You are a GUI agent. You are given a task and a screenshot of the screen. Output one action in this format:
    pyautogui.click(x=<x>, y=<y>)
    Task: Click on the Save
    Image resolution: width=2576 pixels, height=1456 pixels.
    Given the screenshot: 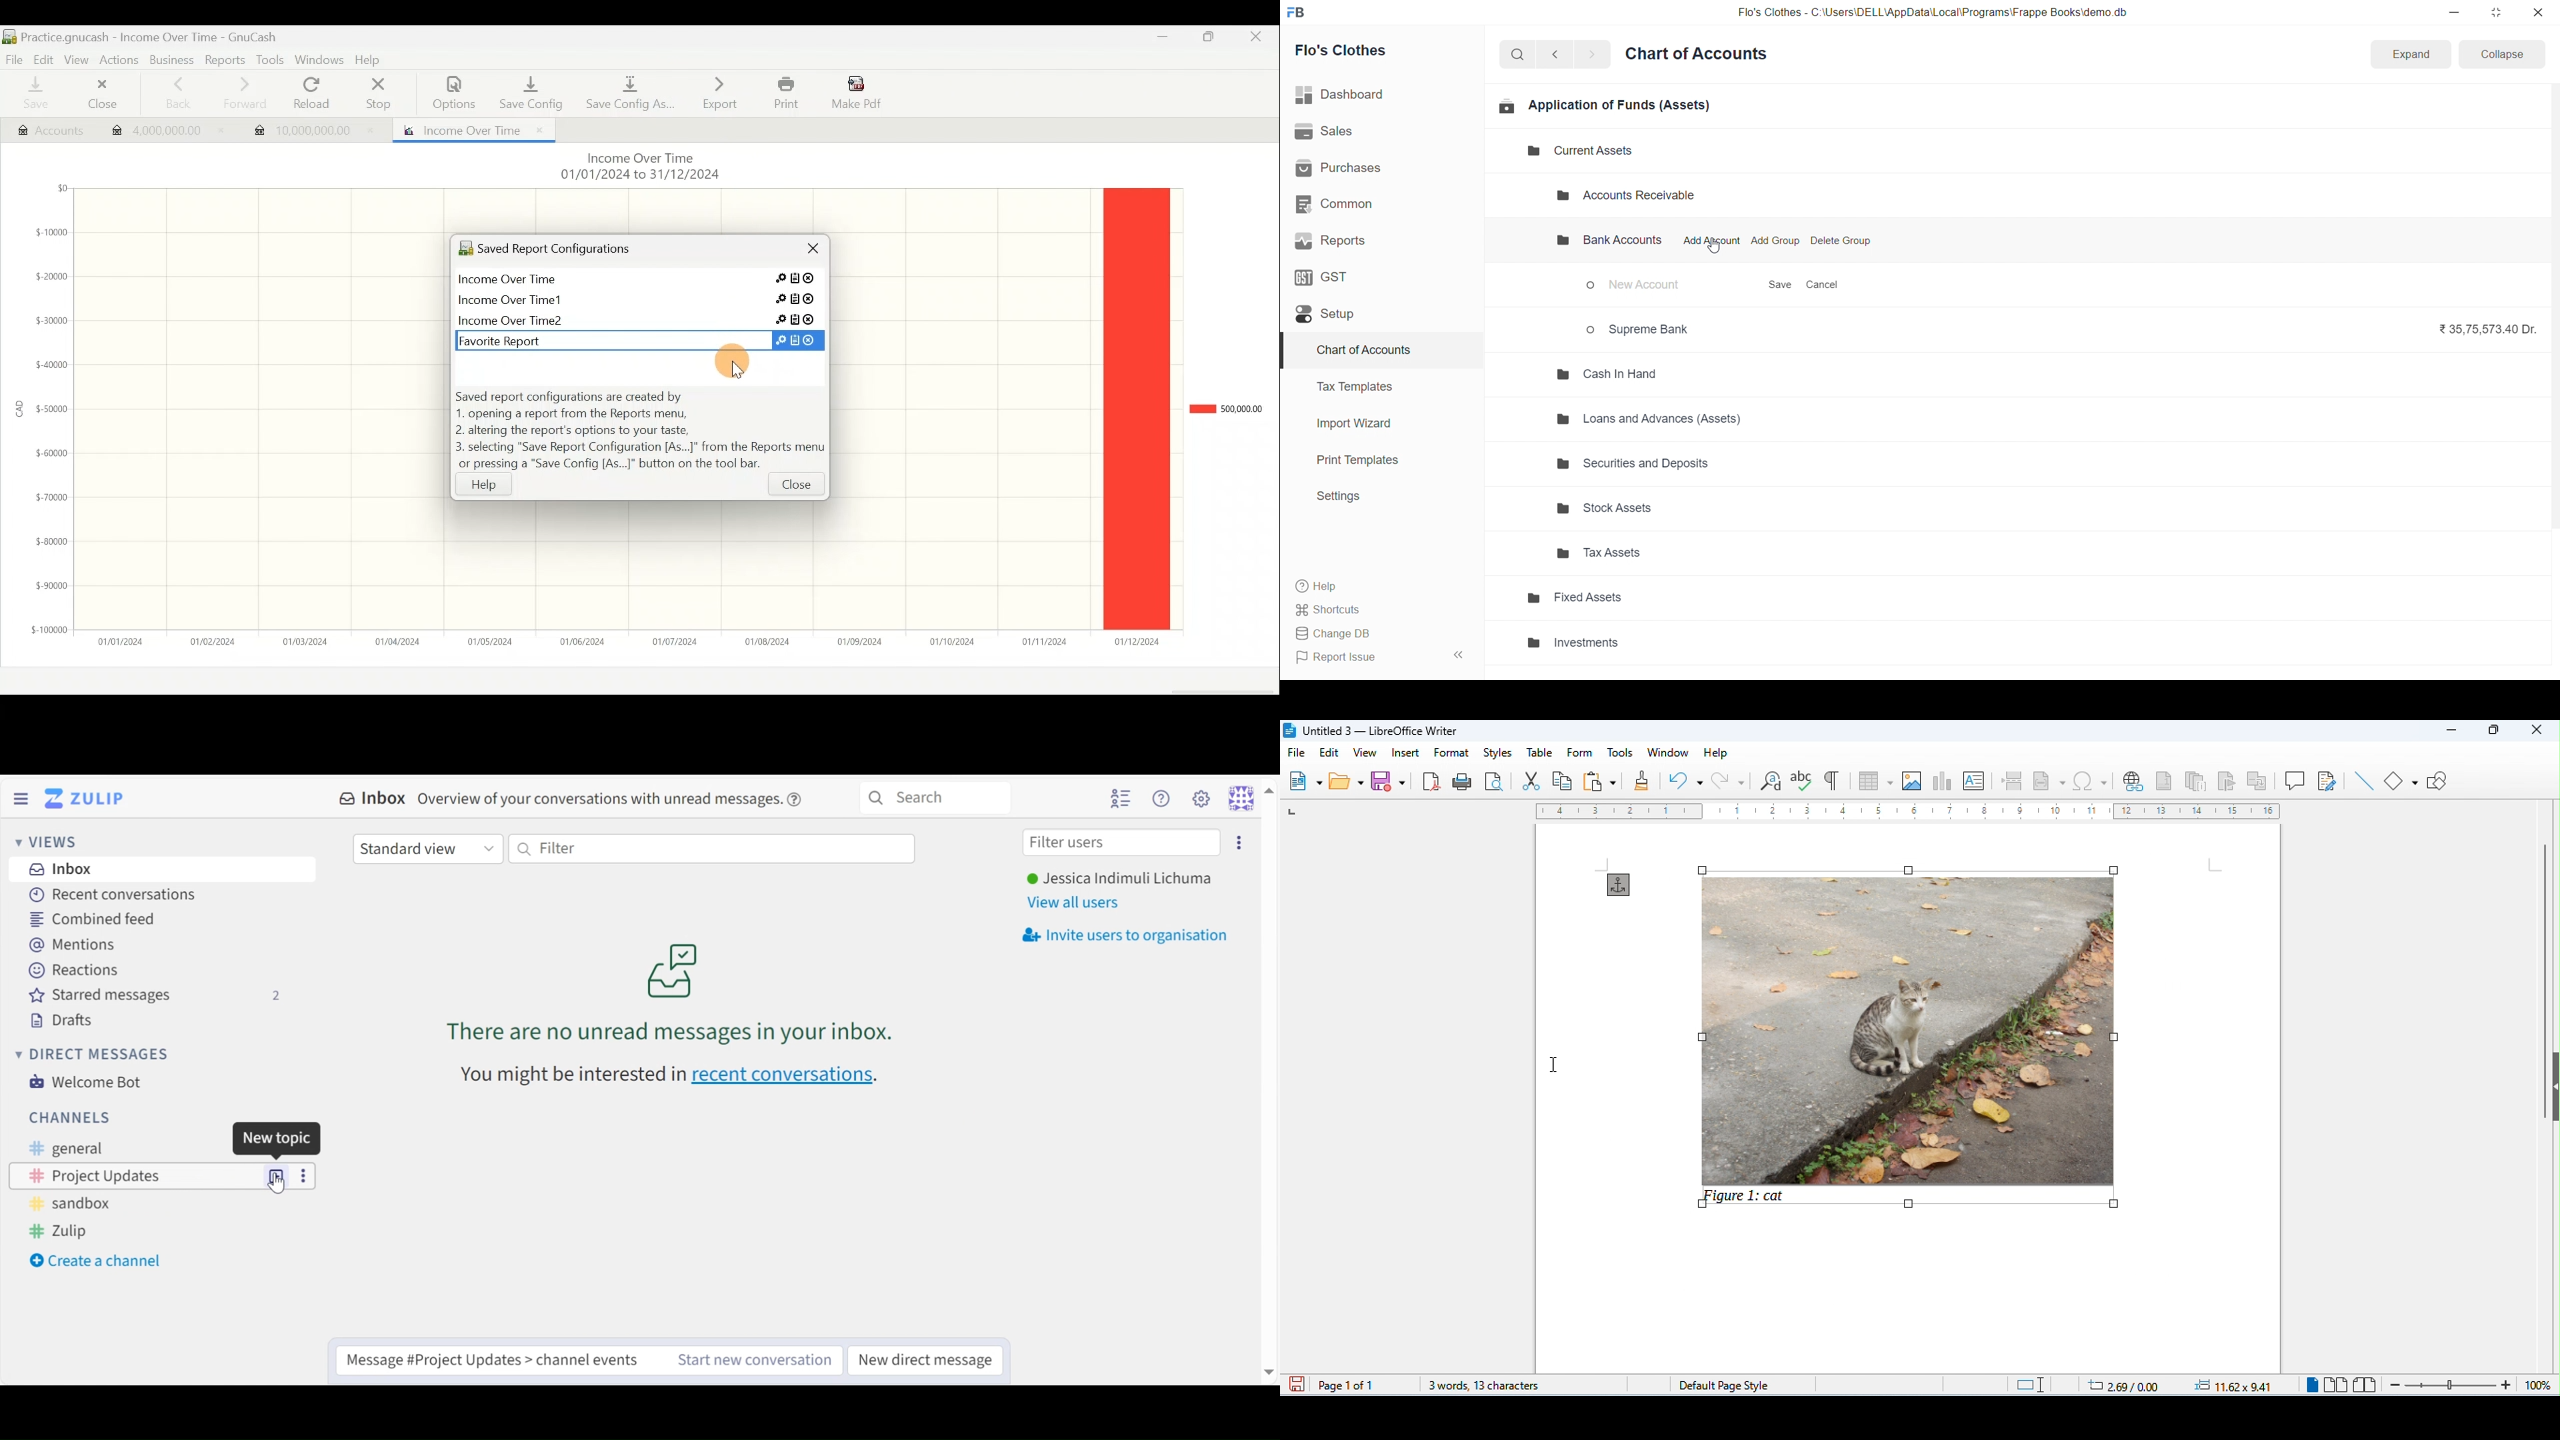 What is the action you would take?
    pyautogui.click(x=1780, y=285)
    